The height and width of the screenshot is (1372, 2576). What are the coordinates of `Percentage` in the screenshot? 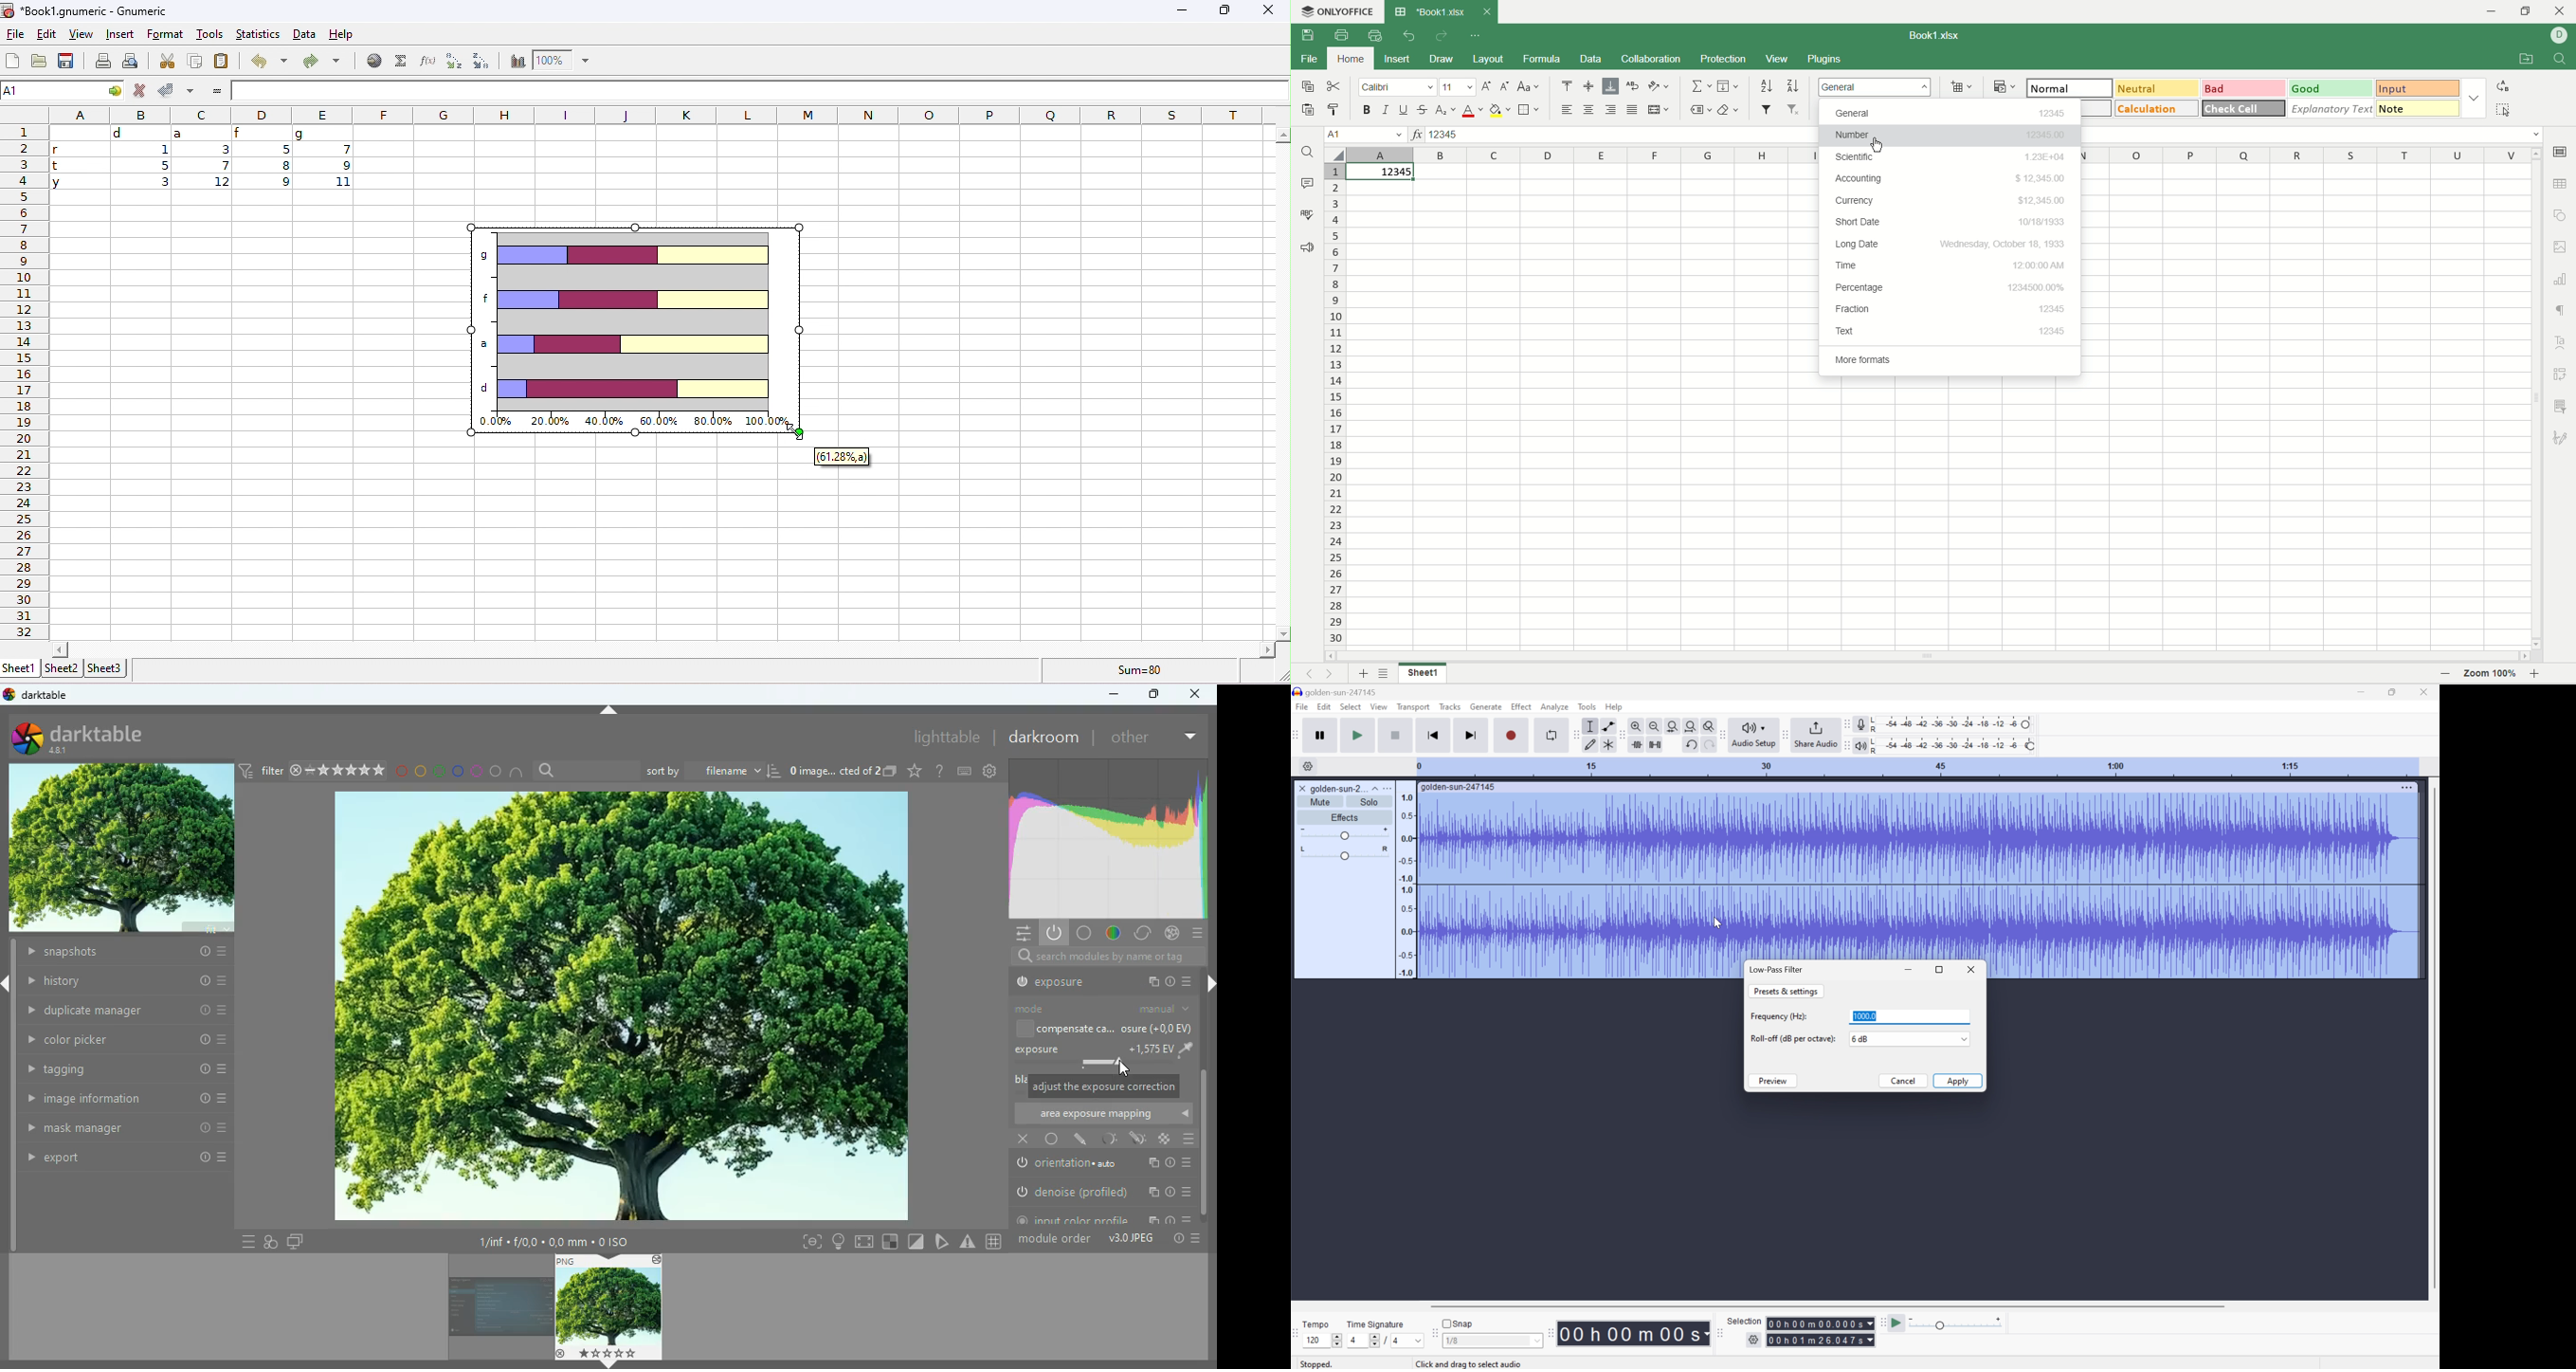 It's located at (1949, 289).